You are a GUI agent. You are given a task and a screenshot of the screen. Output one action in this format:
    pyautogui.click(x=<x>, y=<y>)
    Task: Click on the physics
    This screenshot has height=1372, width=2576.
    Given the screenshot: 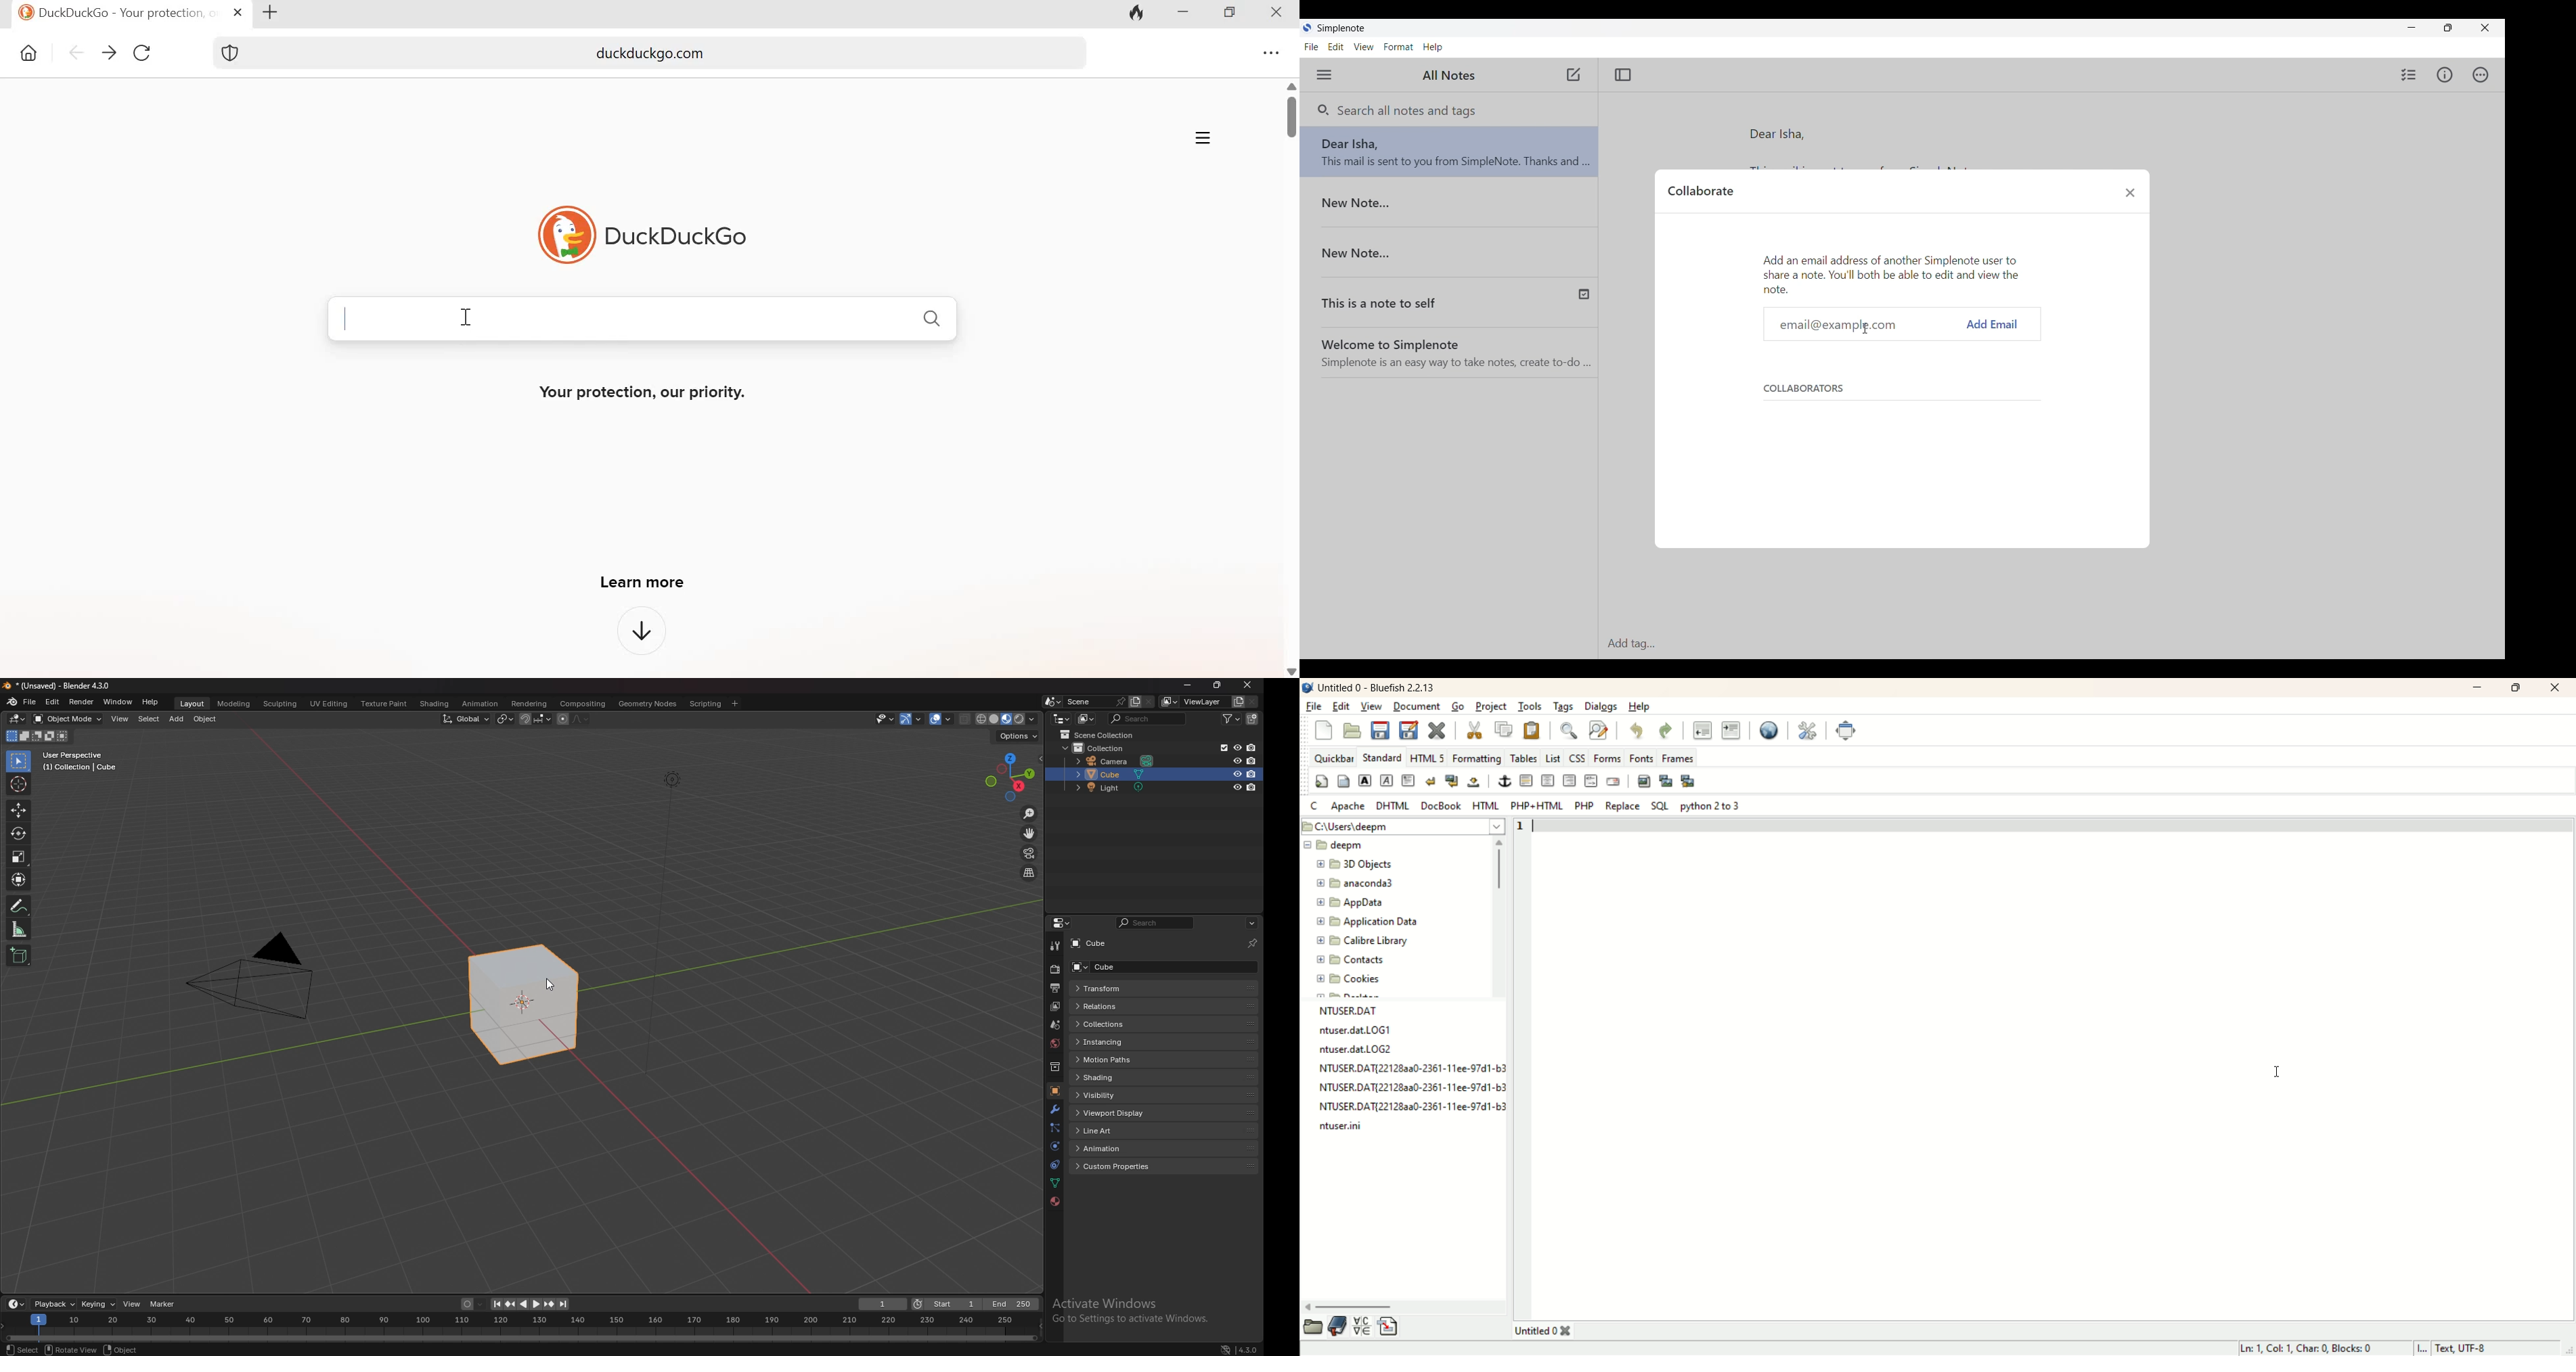 What is the action you would take?
    pyautogui.click(x=1053, y=1147)
    